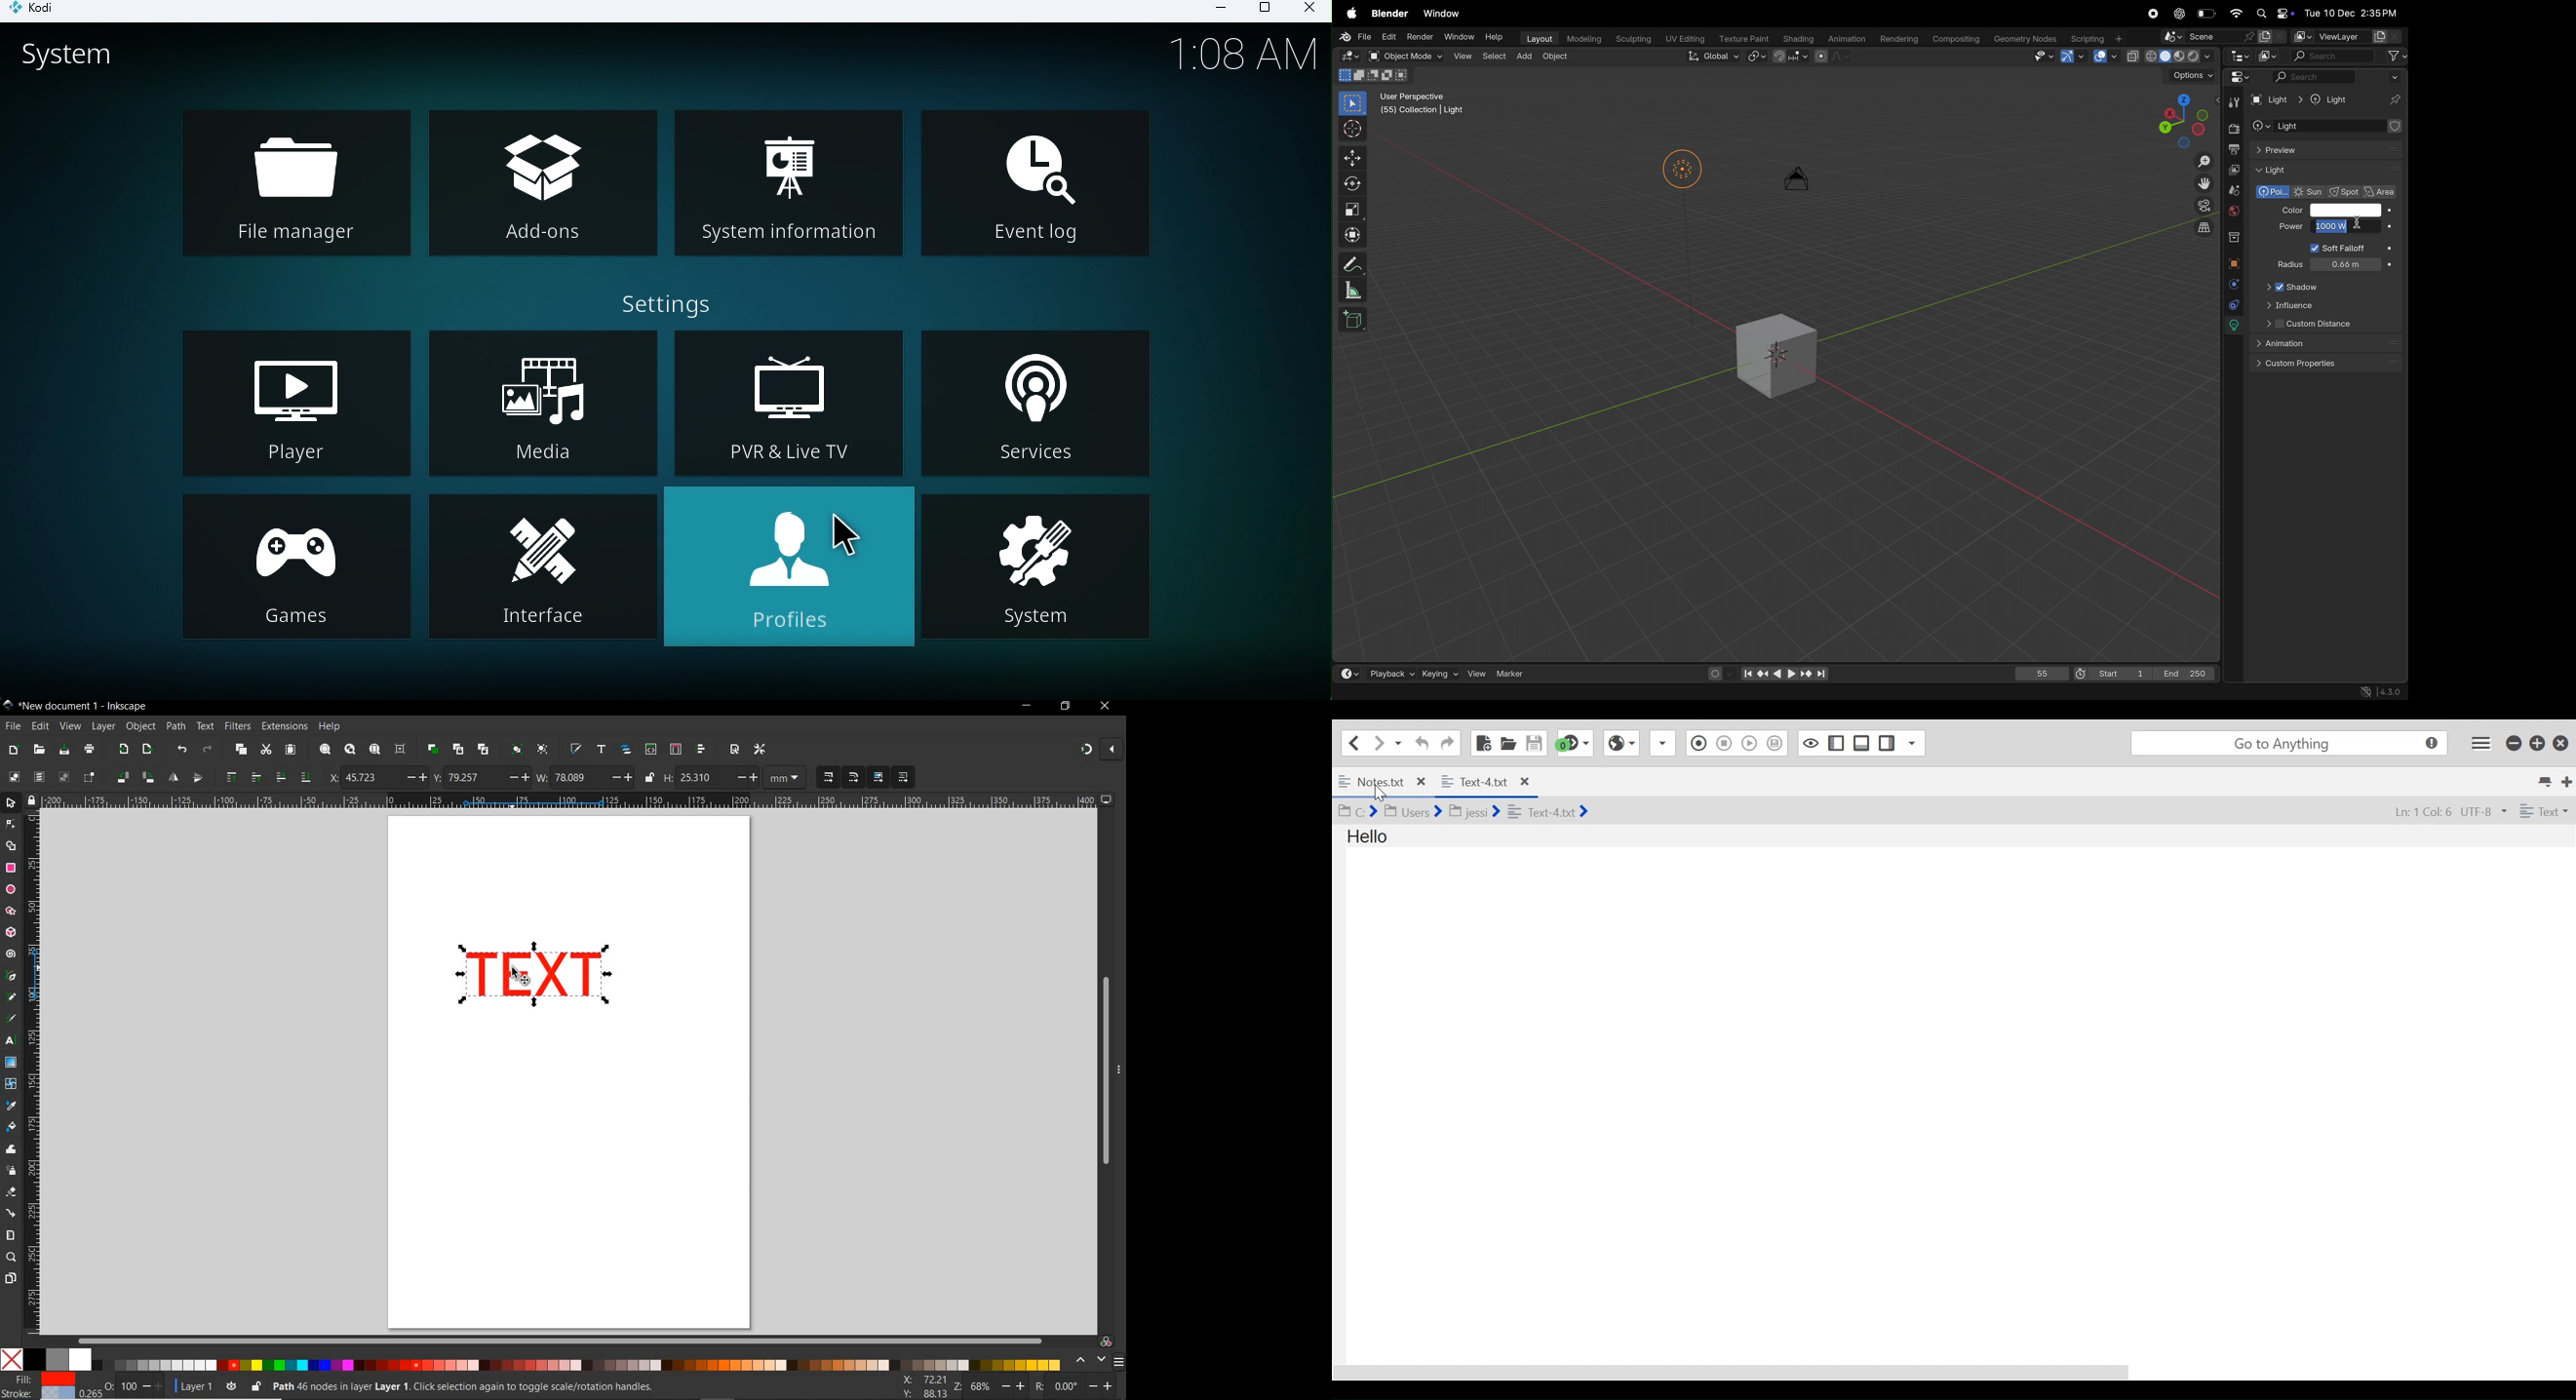 Image resolution: width=2576 pixels, height=1400 pixels. Describe the element at coordinates (710, 778) in the screenshot. I see `HEIGHT OF SELECTION` at that location.